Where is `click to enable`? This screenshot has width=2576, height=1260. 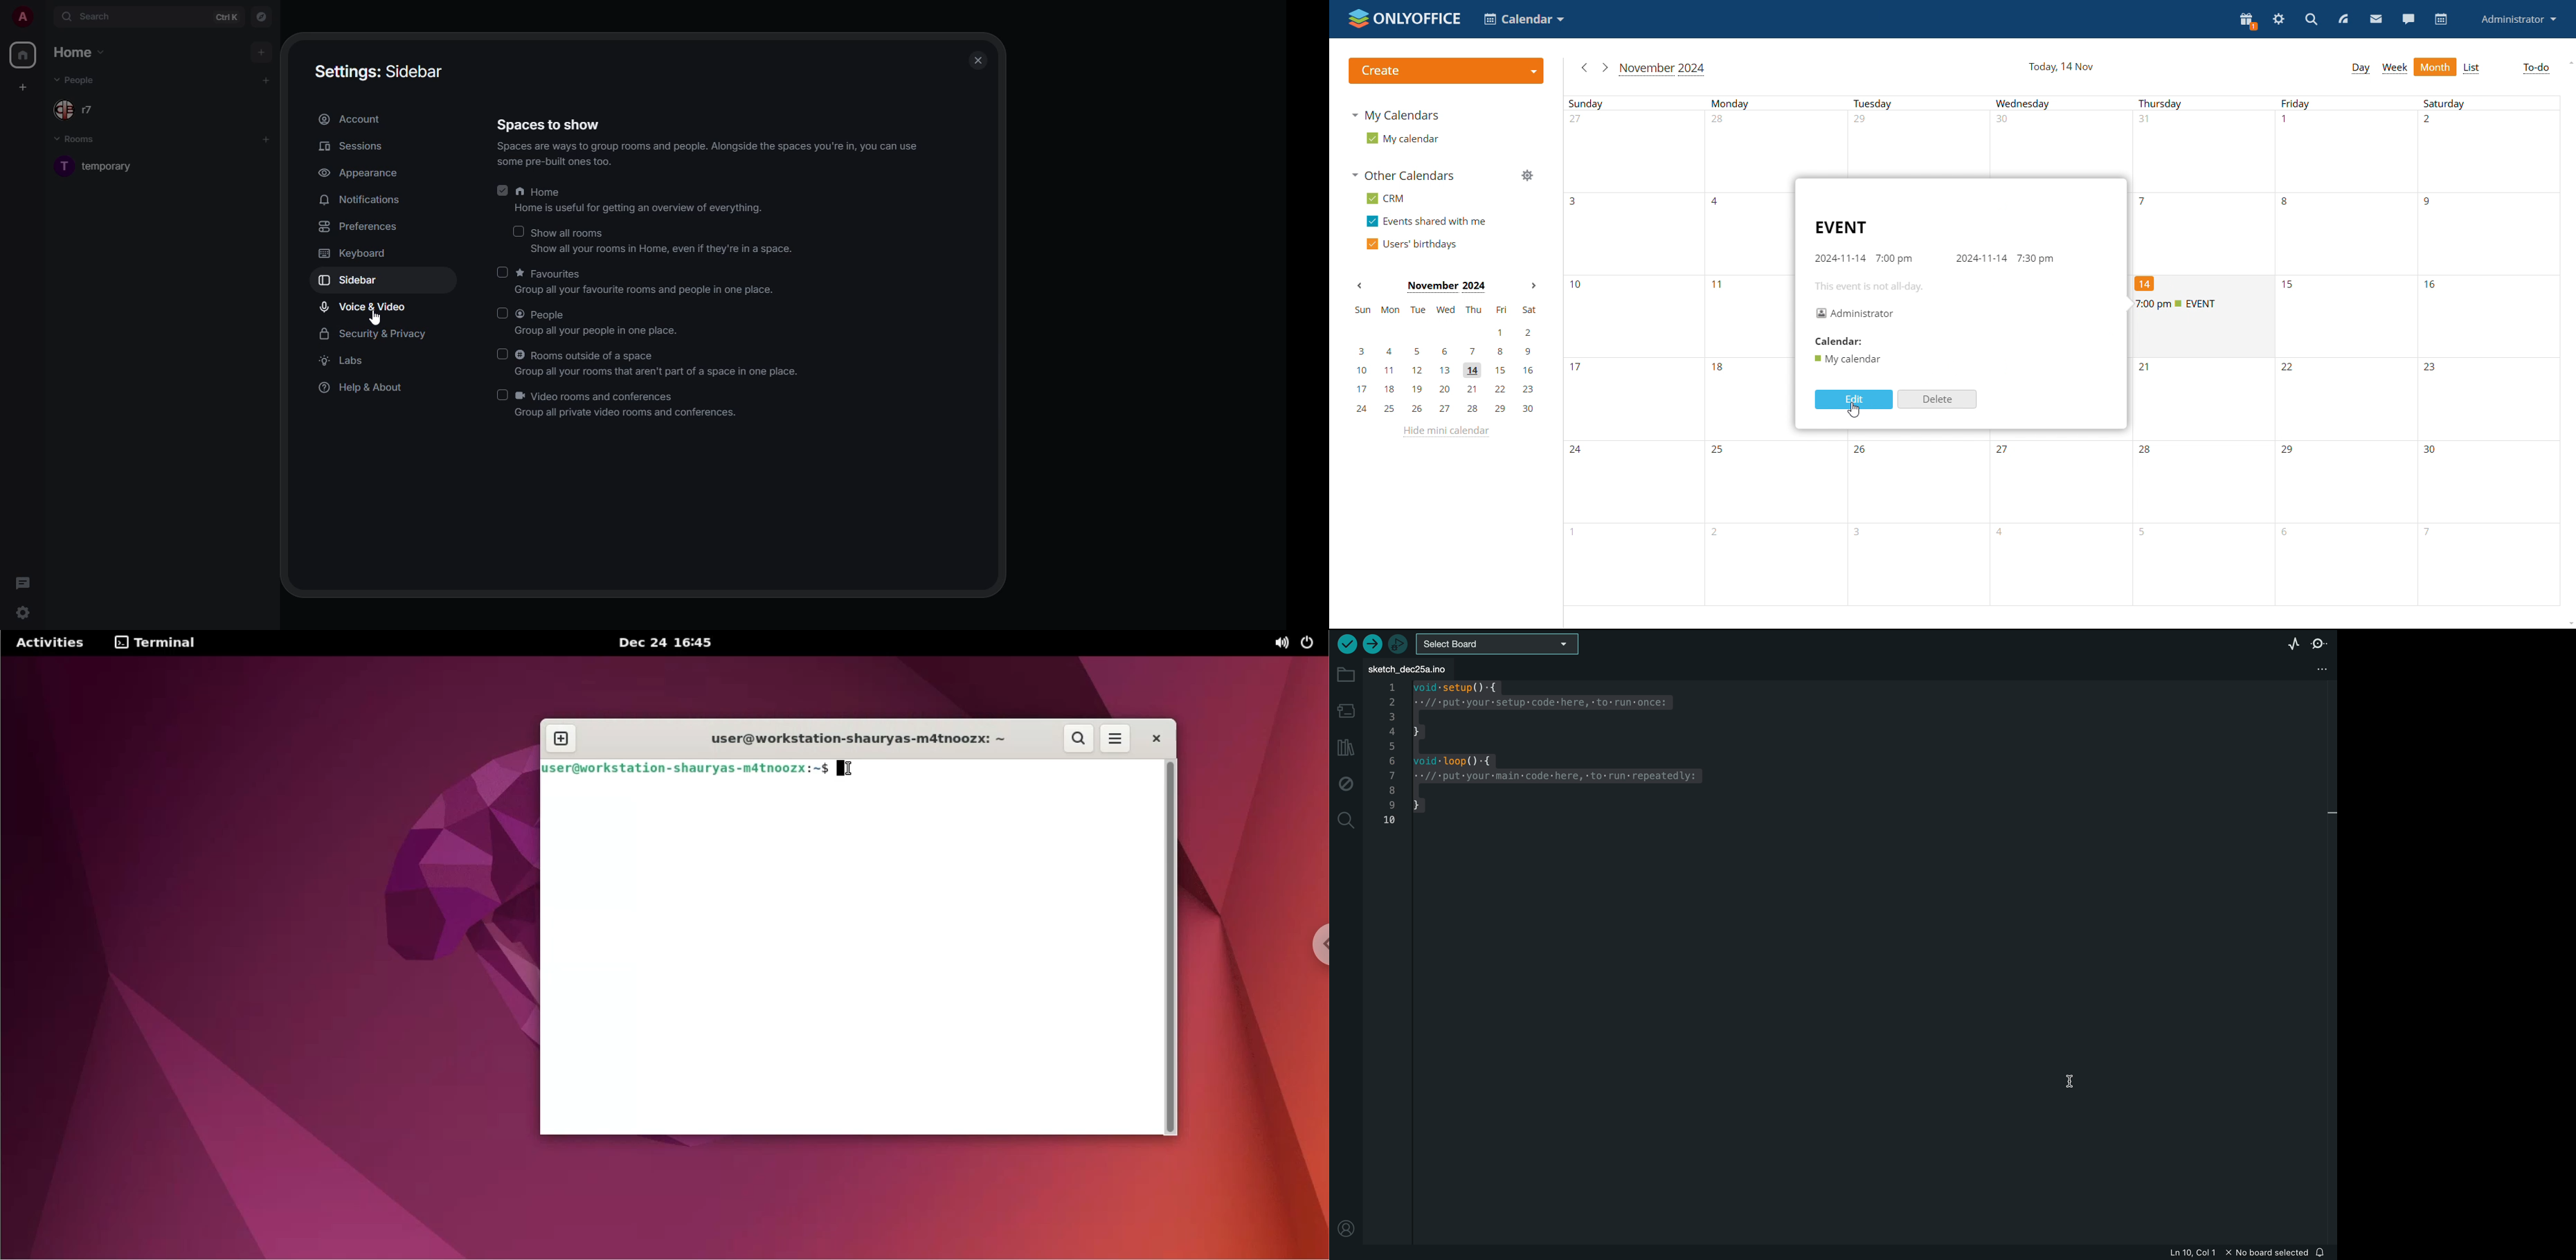 click to enable is located at coordinates (505, 353).